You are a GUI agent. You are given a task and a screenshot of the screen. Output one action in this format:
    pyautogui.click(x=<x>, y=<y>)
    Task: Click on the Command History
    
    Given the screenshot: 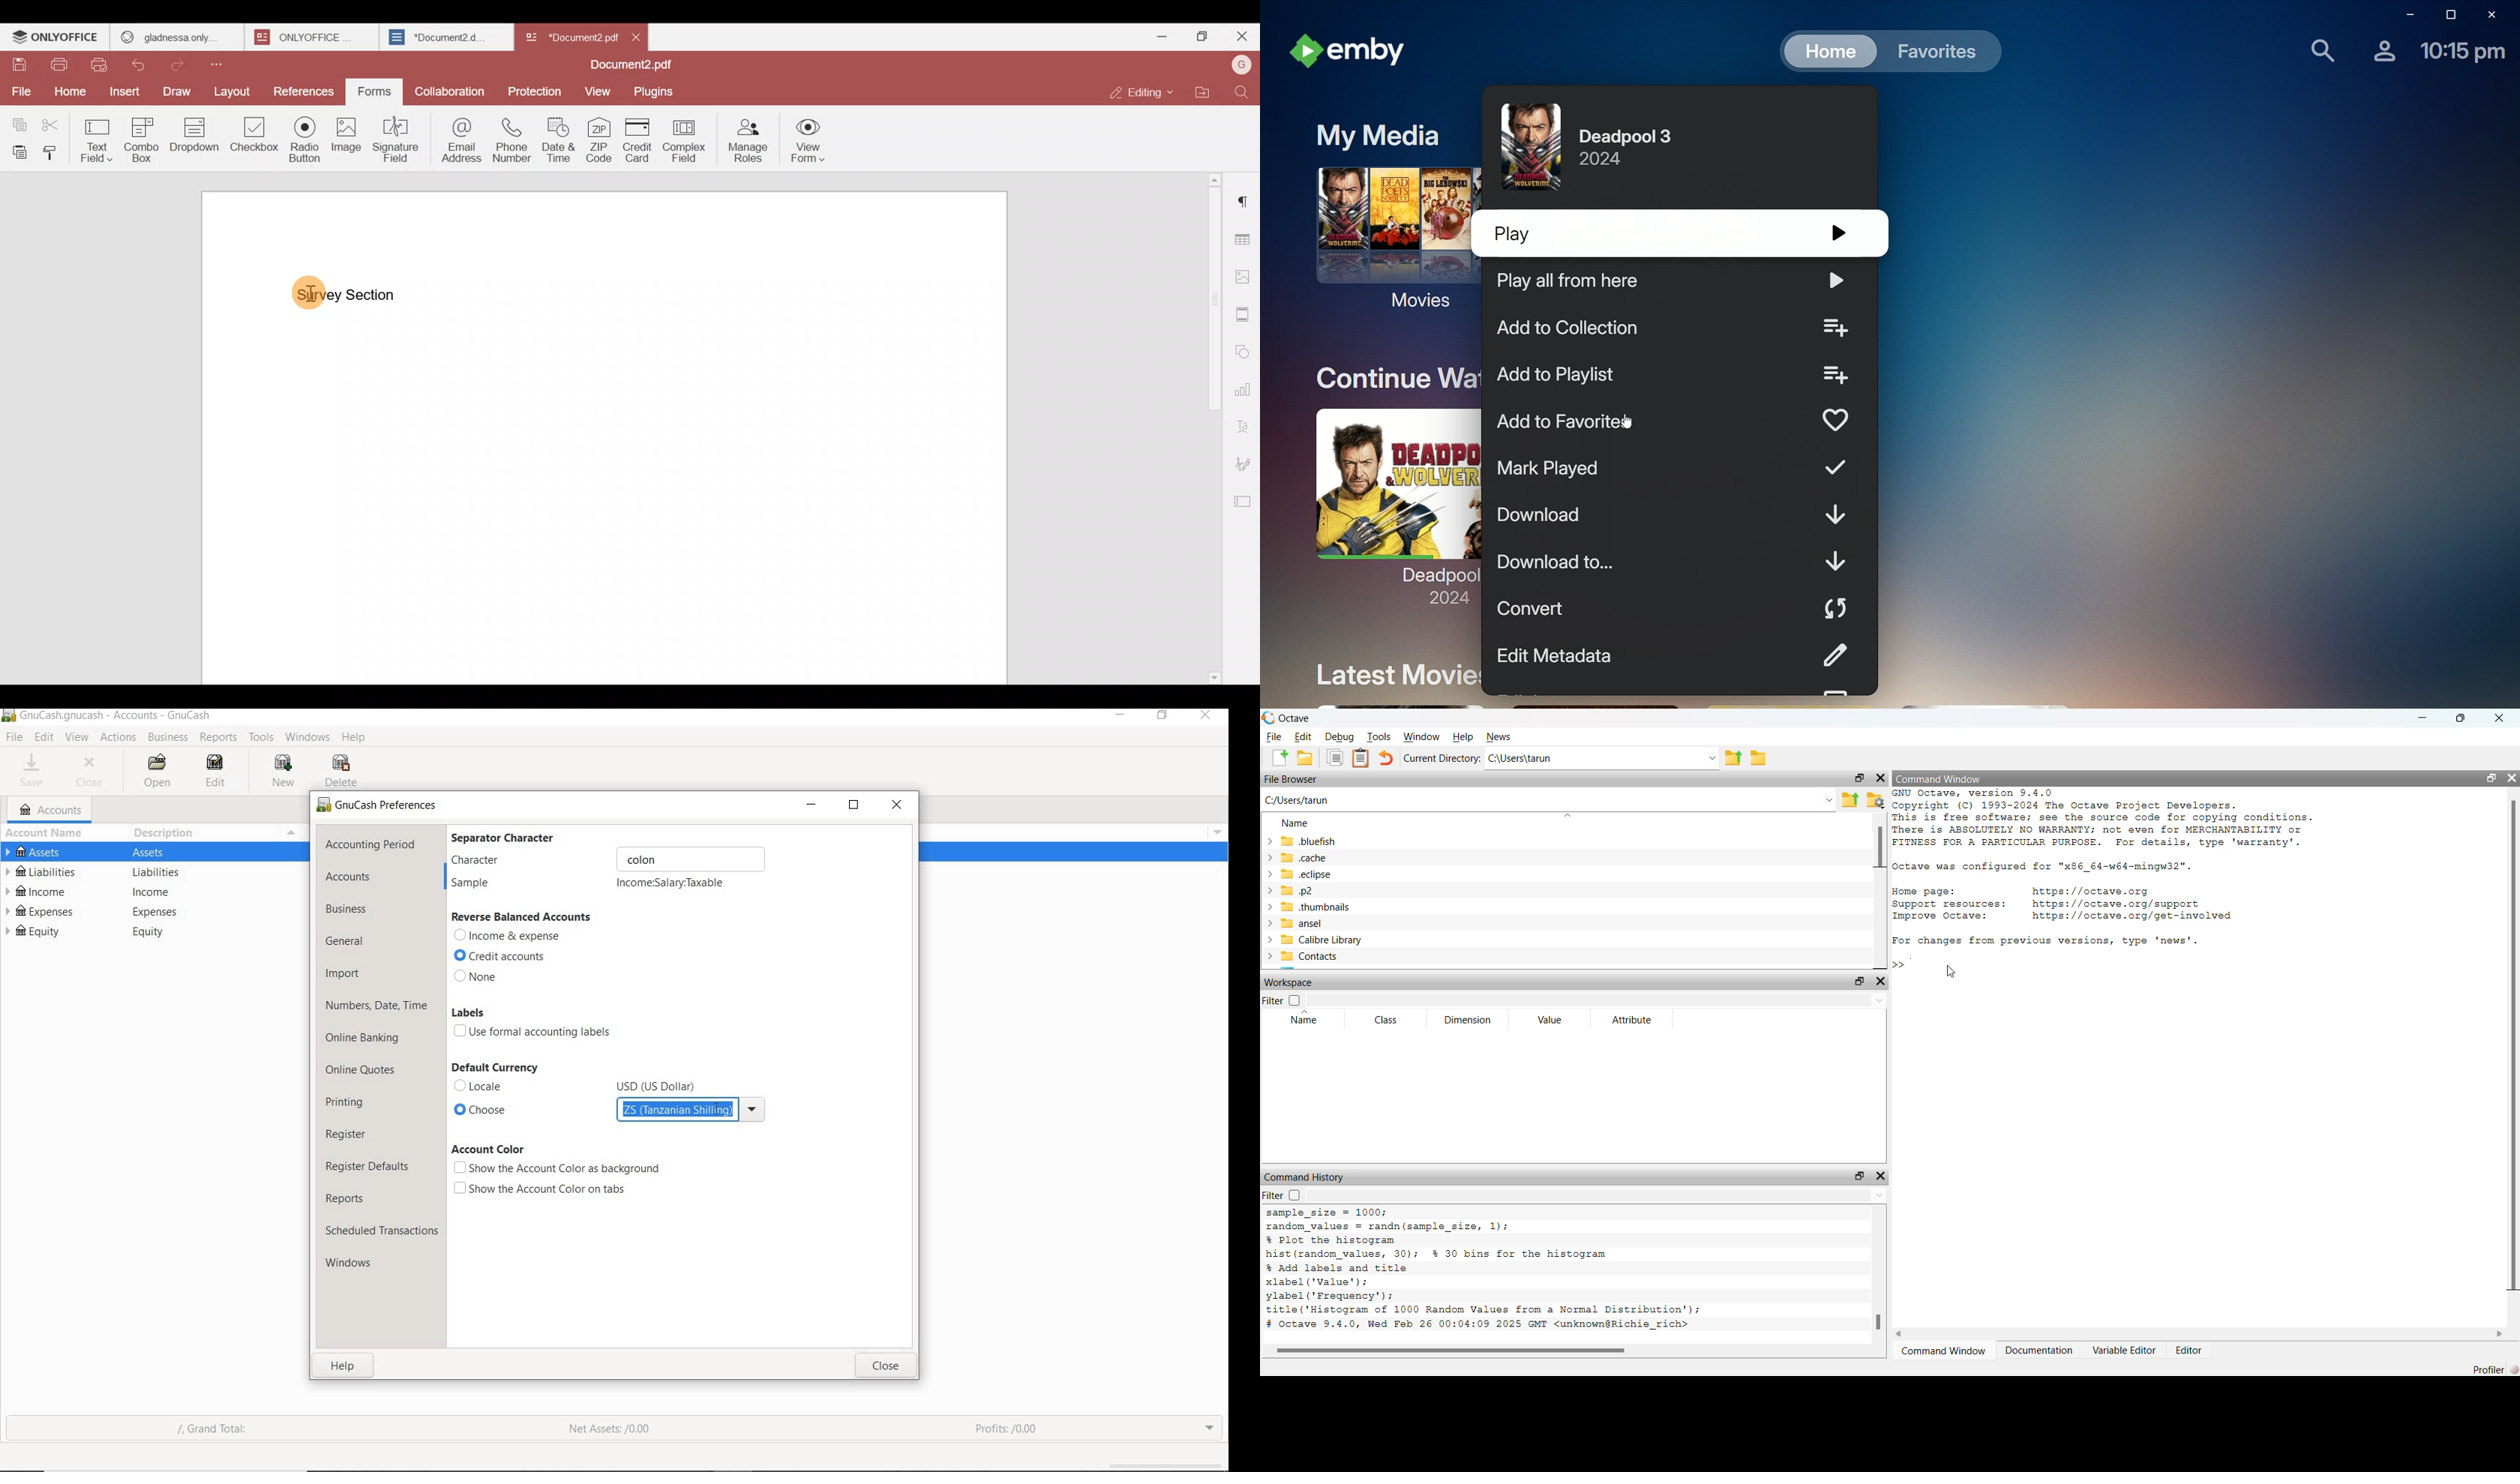 What is the action you would take?
    pyautogui.click(x=1305, y=1178)
    